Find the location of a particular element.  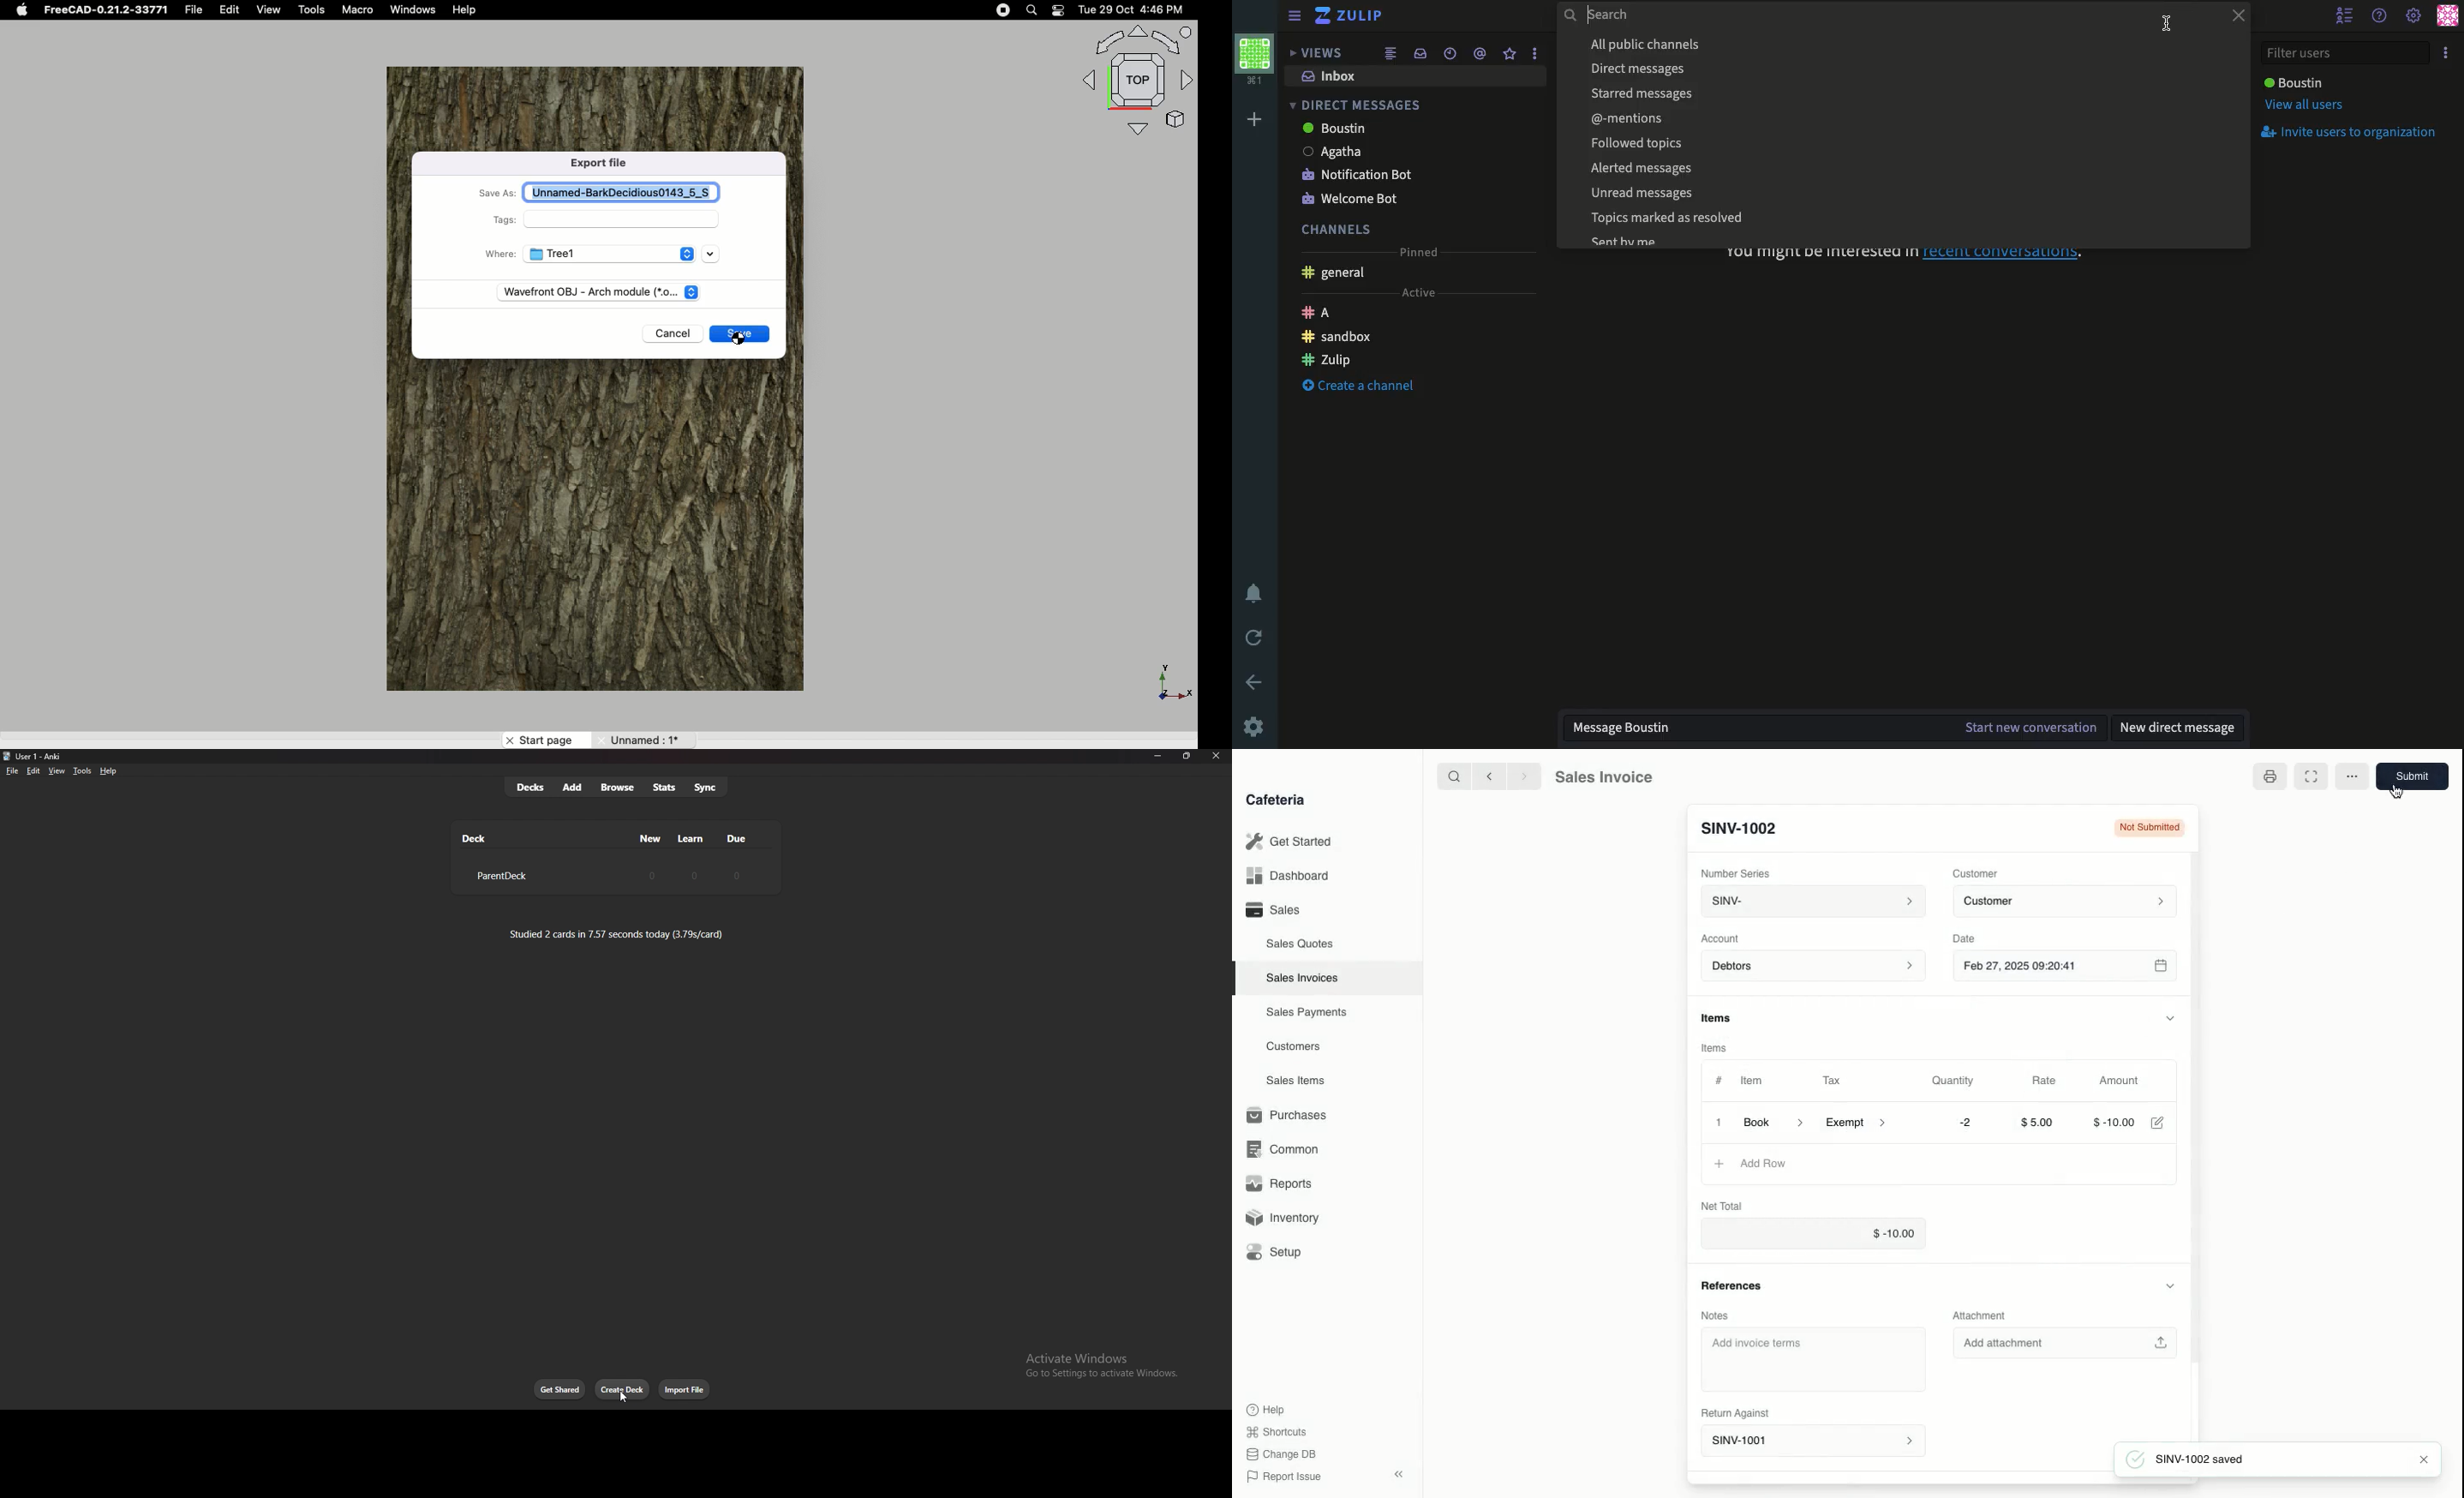

cursor is located at coordinates (2166, 23).